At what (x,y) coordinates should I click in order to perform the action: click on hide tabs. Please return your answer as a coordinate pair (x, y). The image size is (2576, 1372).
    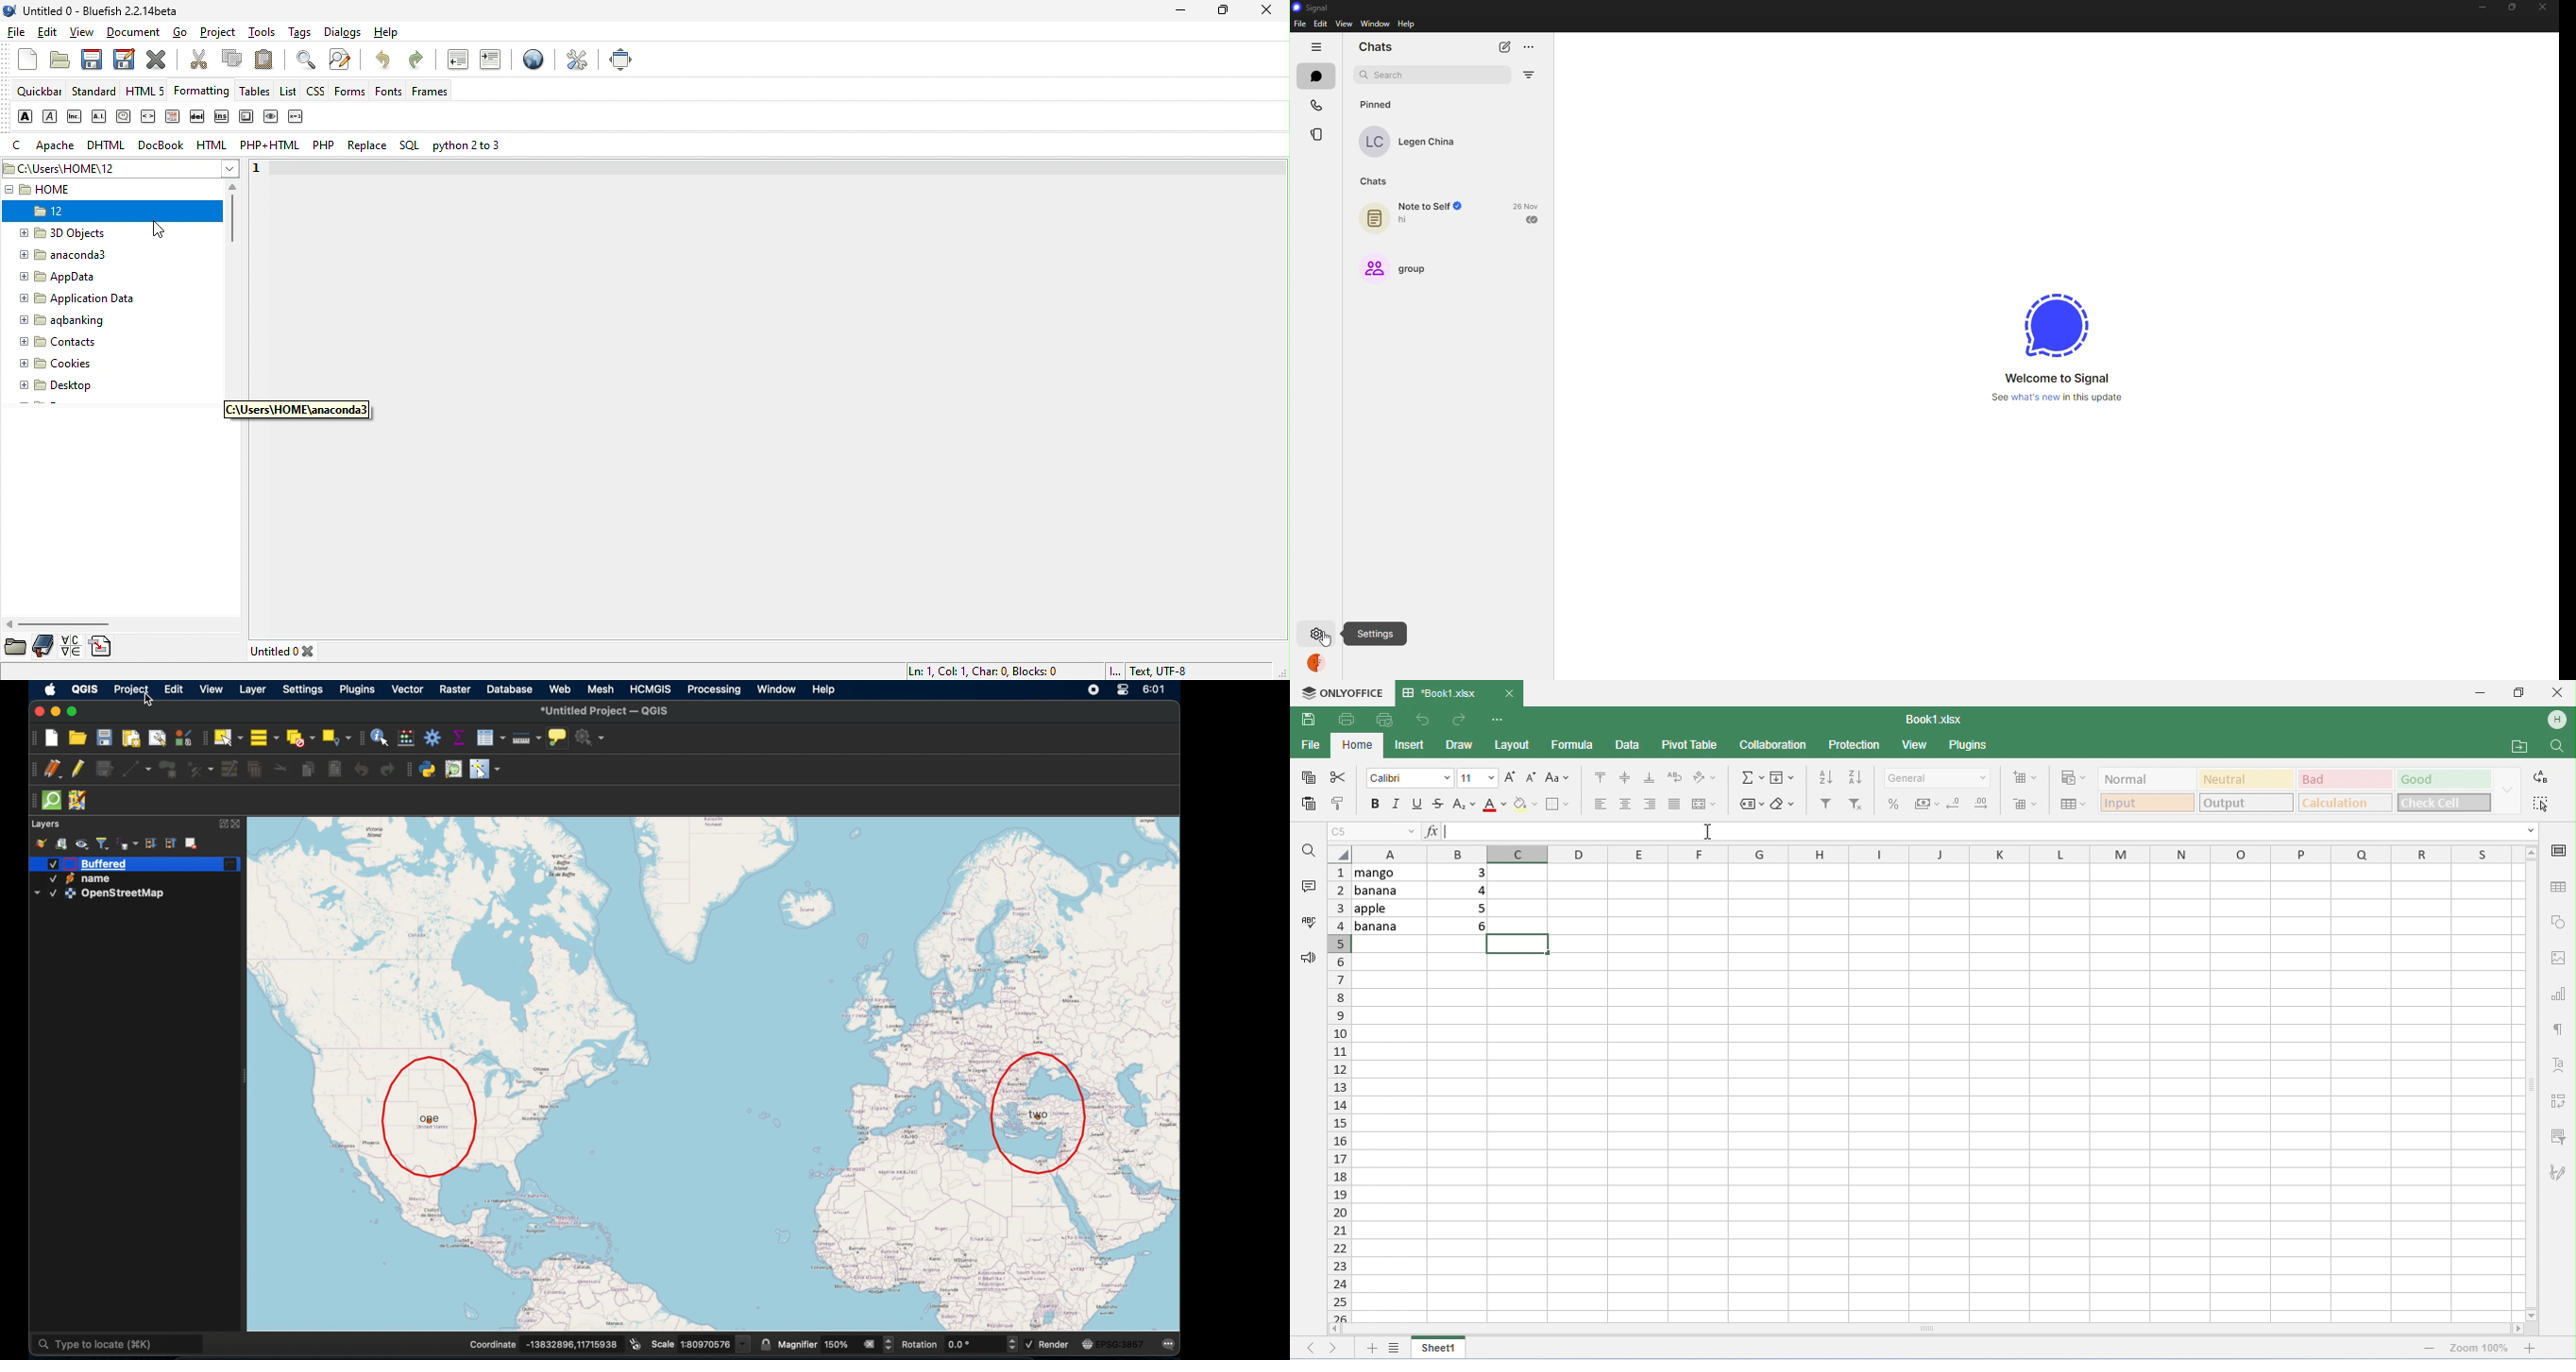
    Looking at the image, I should click on (1316, 46).